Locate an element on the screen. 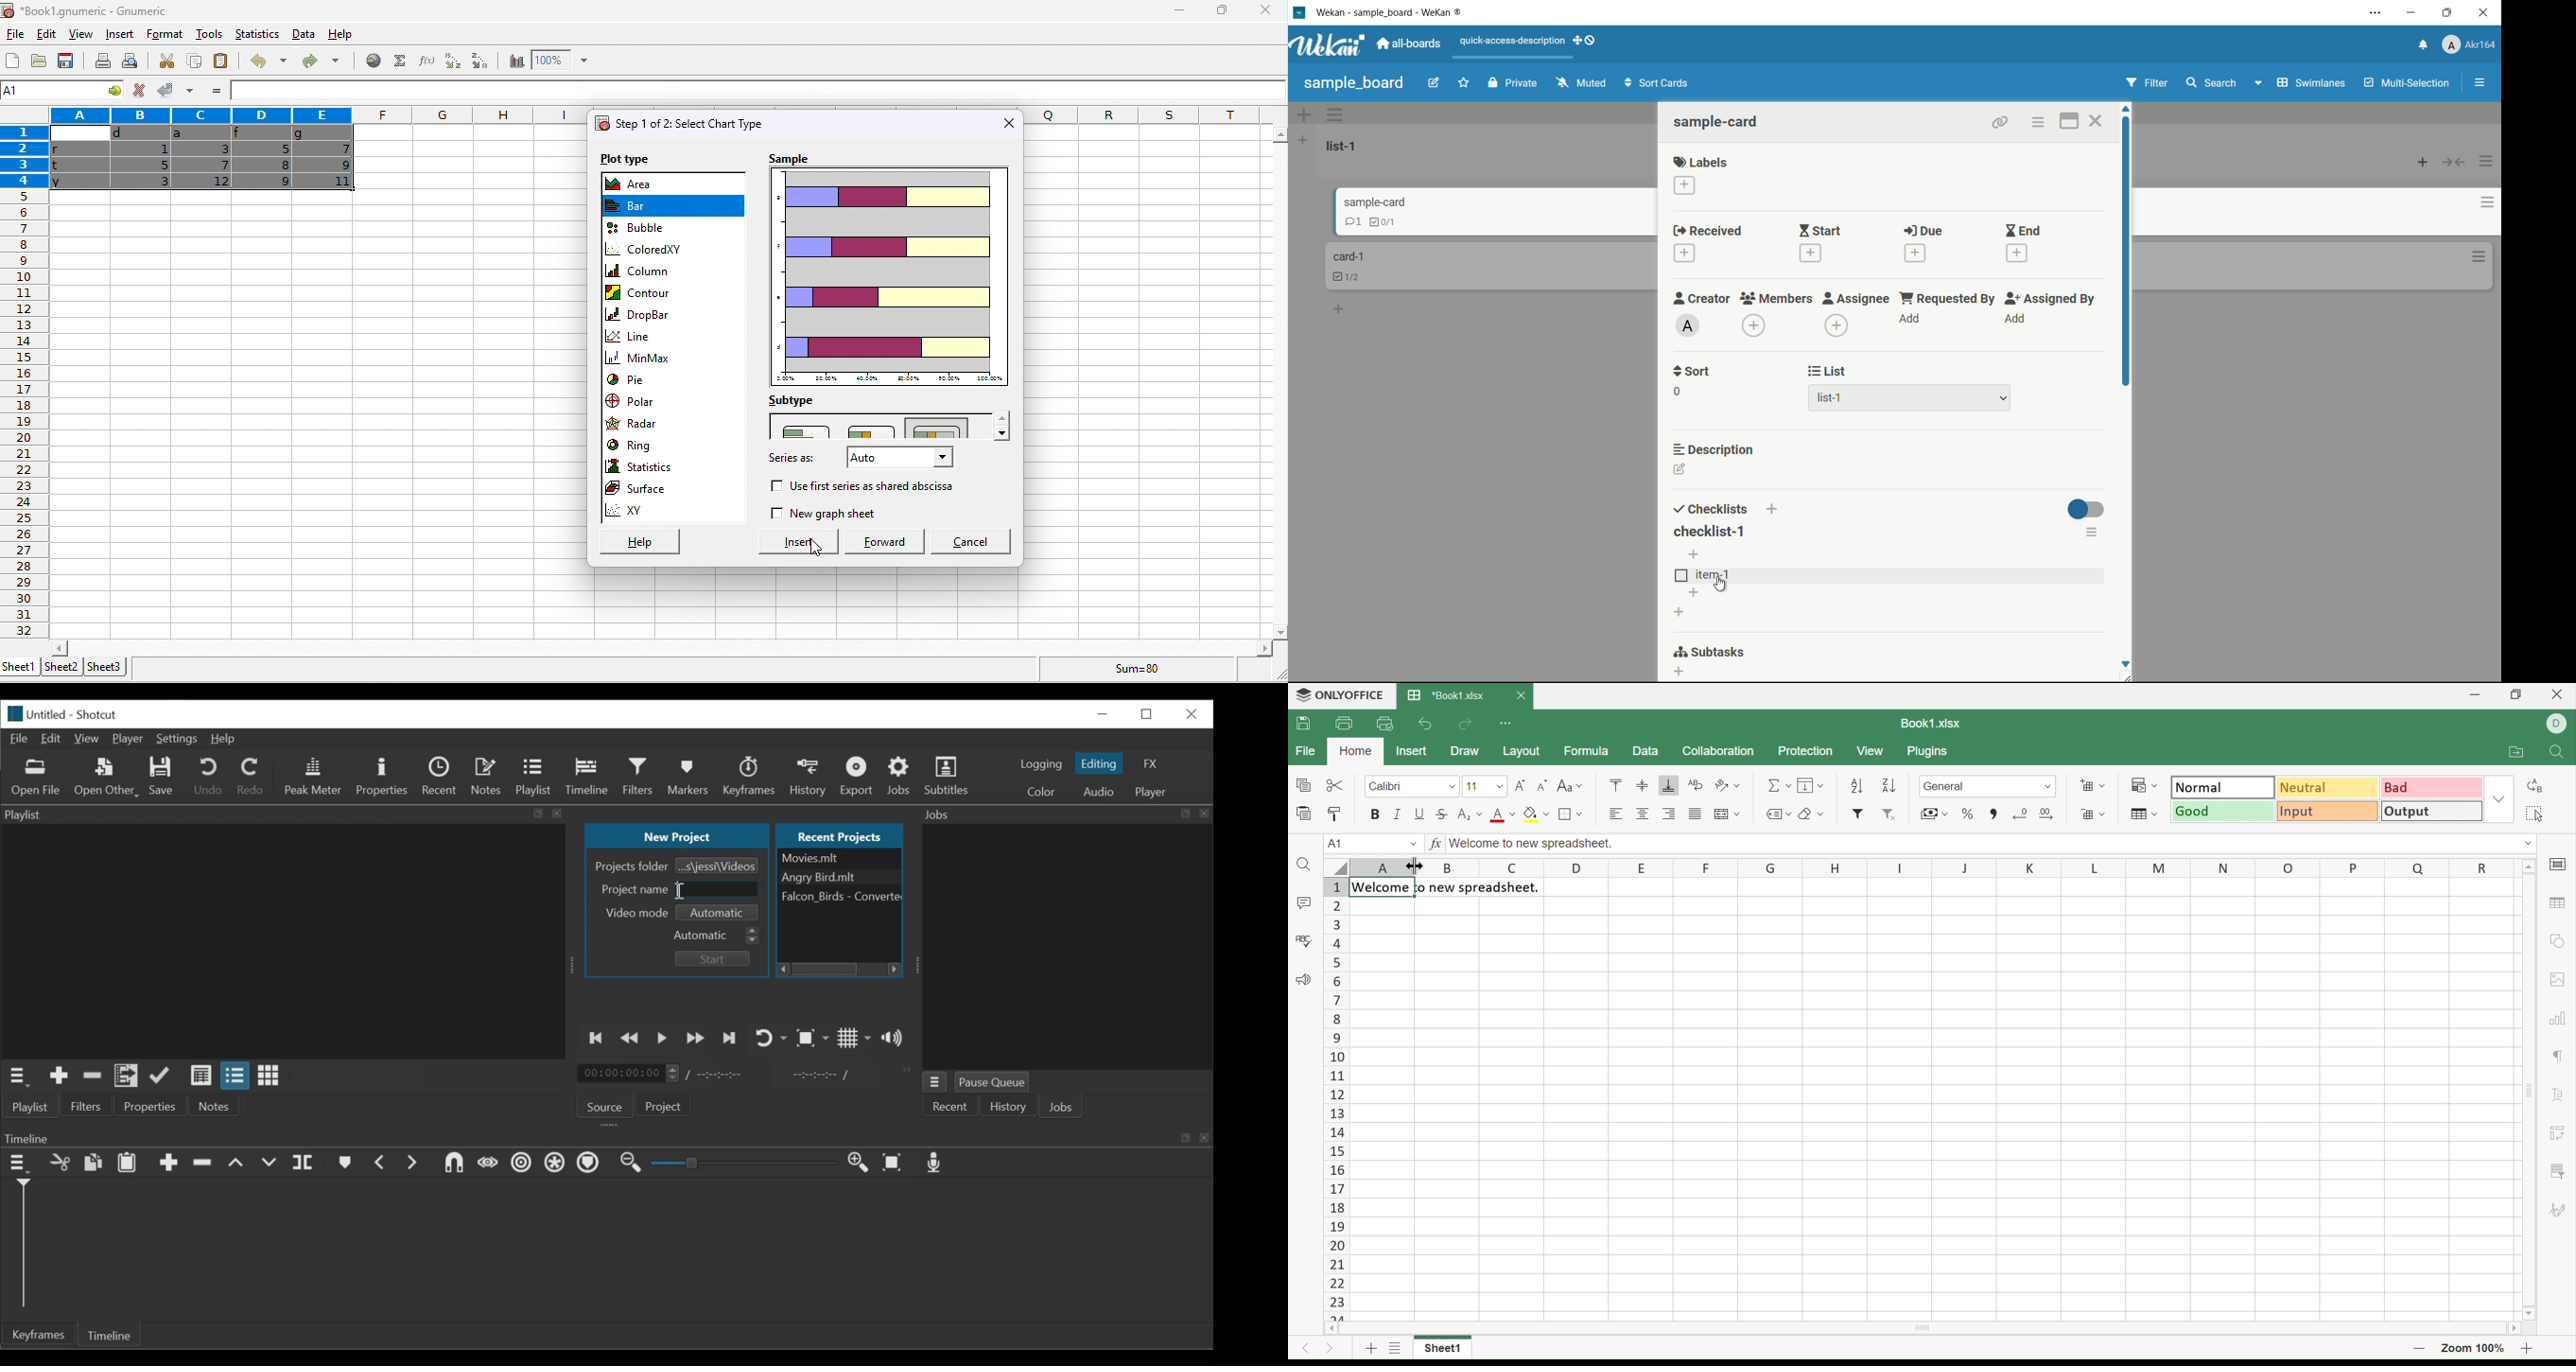 The height and width of the screenshot is (1372, 2576). Scroll Right is located at coordinates (2517, 1329).